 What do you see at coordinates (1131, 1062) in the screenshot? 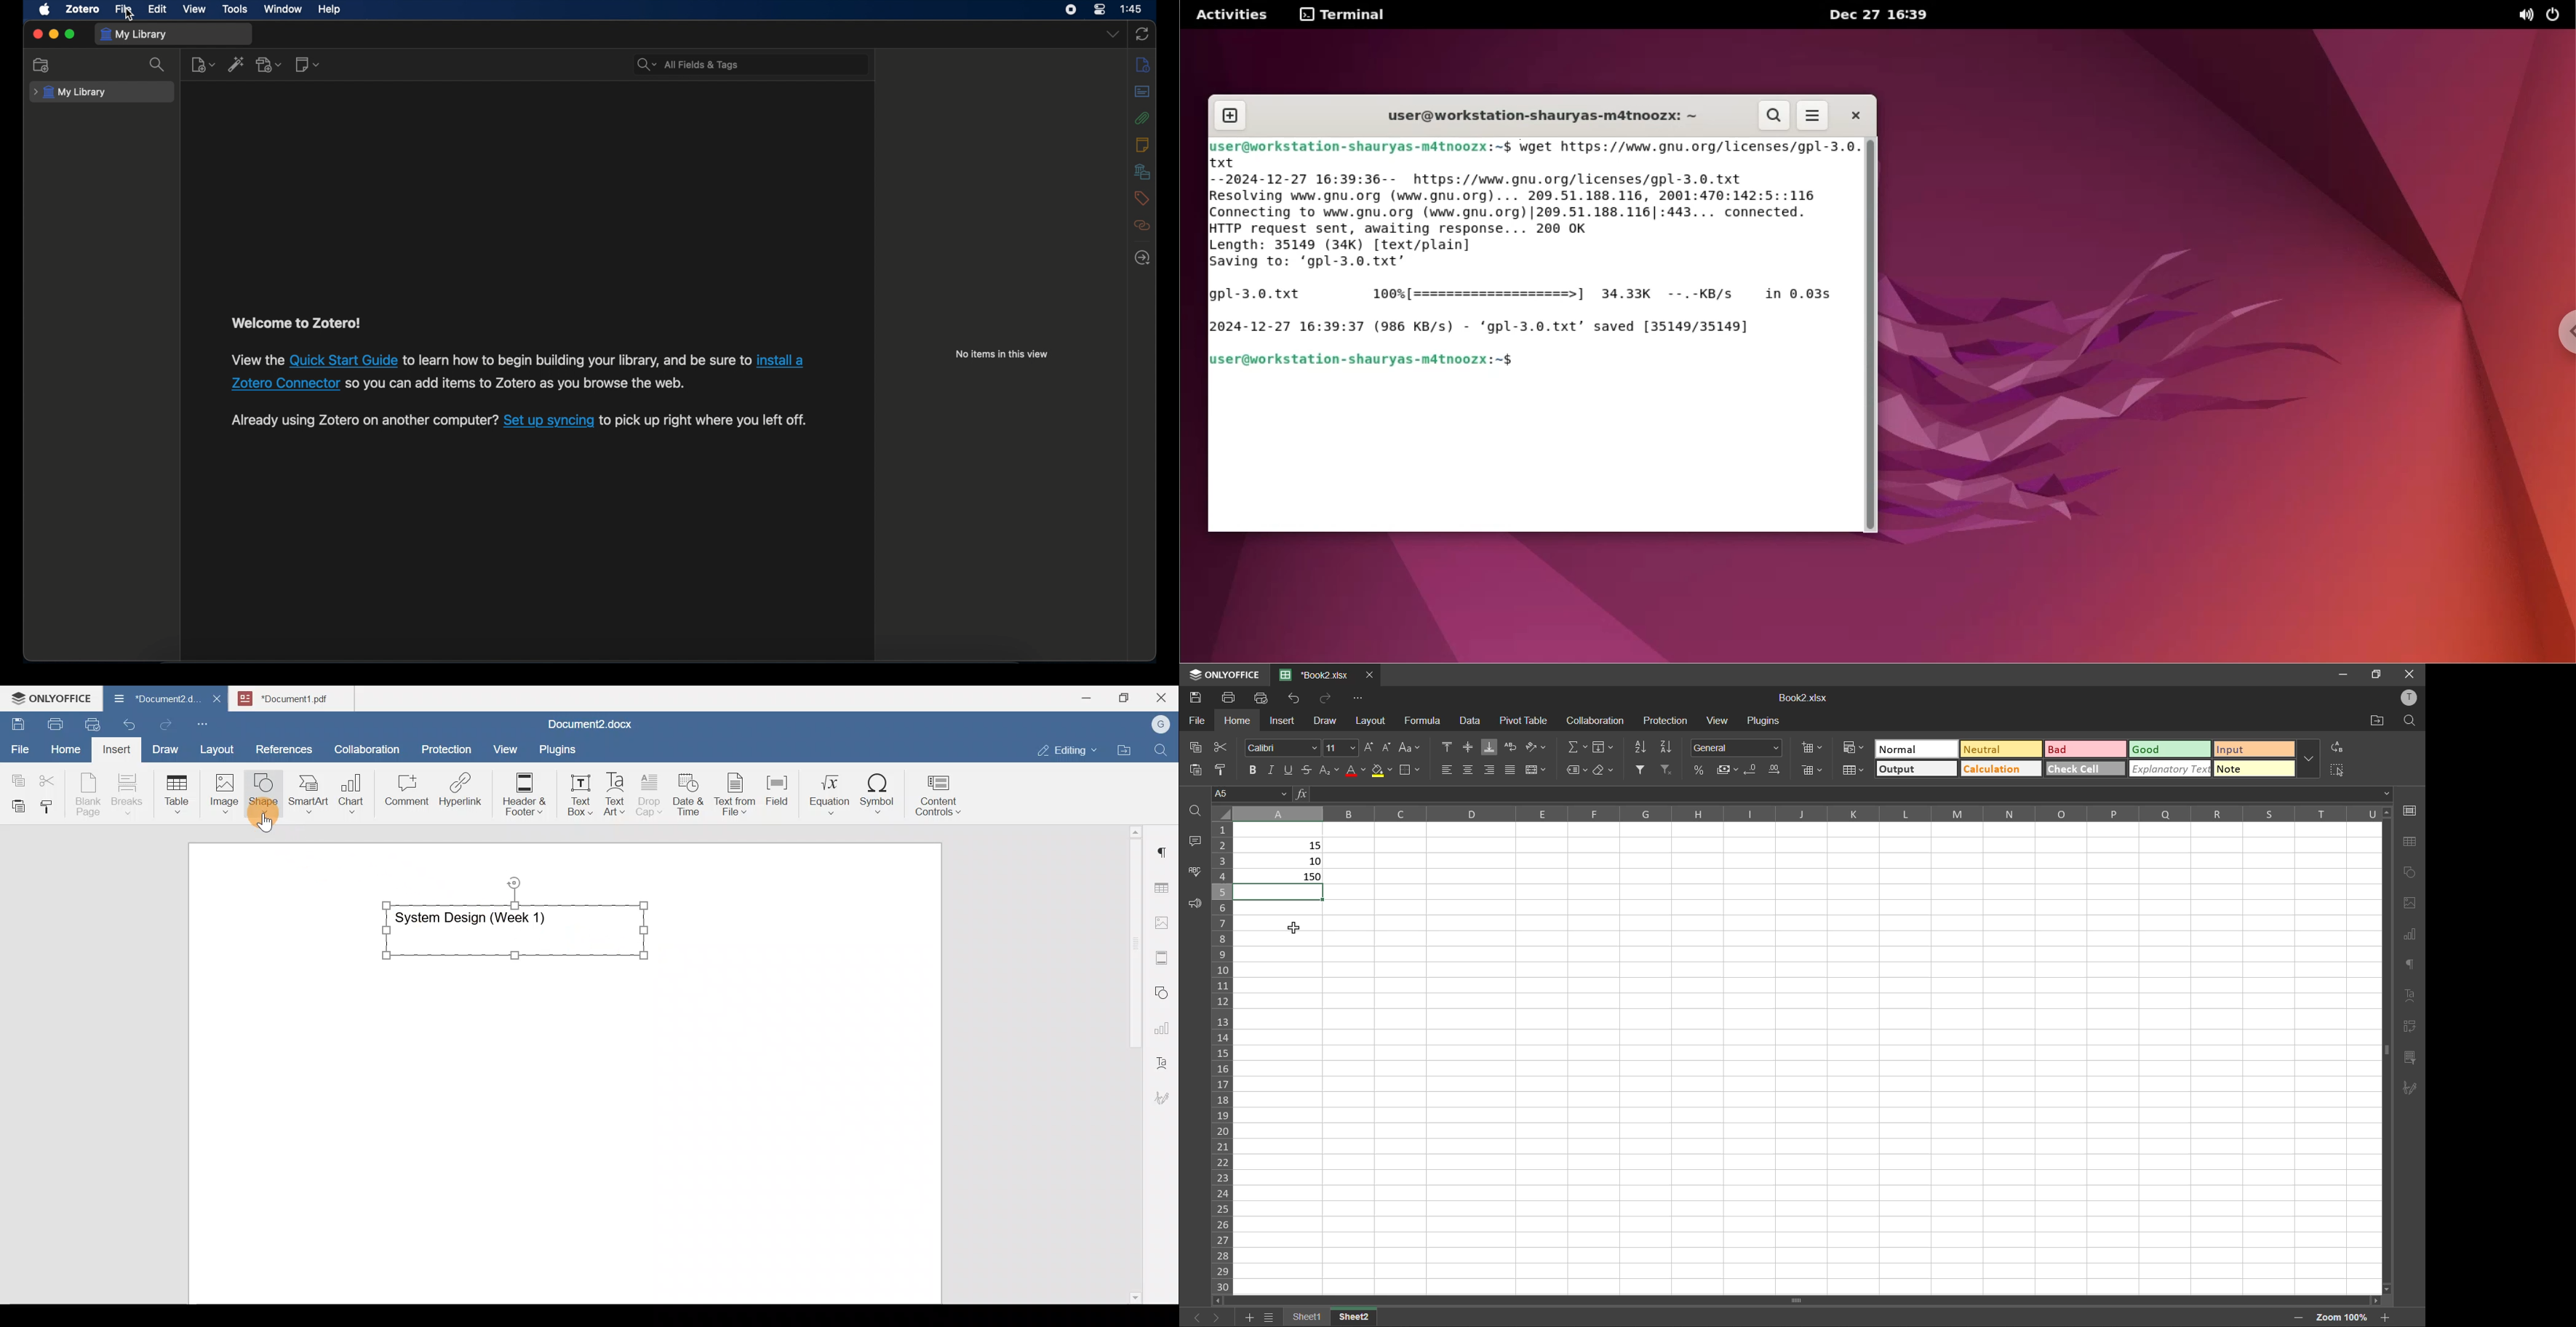
I see `Scroll bar` at bounding box center [1131, 1062].